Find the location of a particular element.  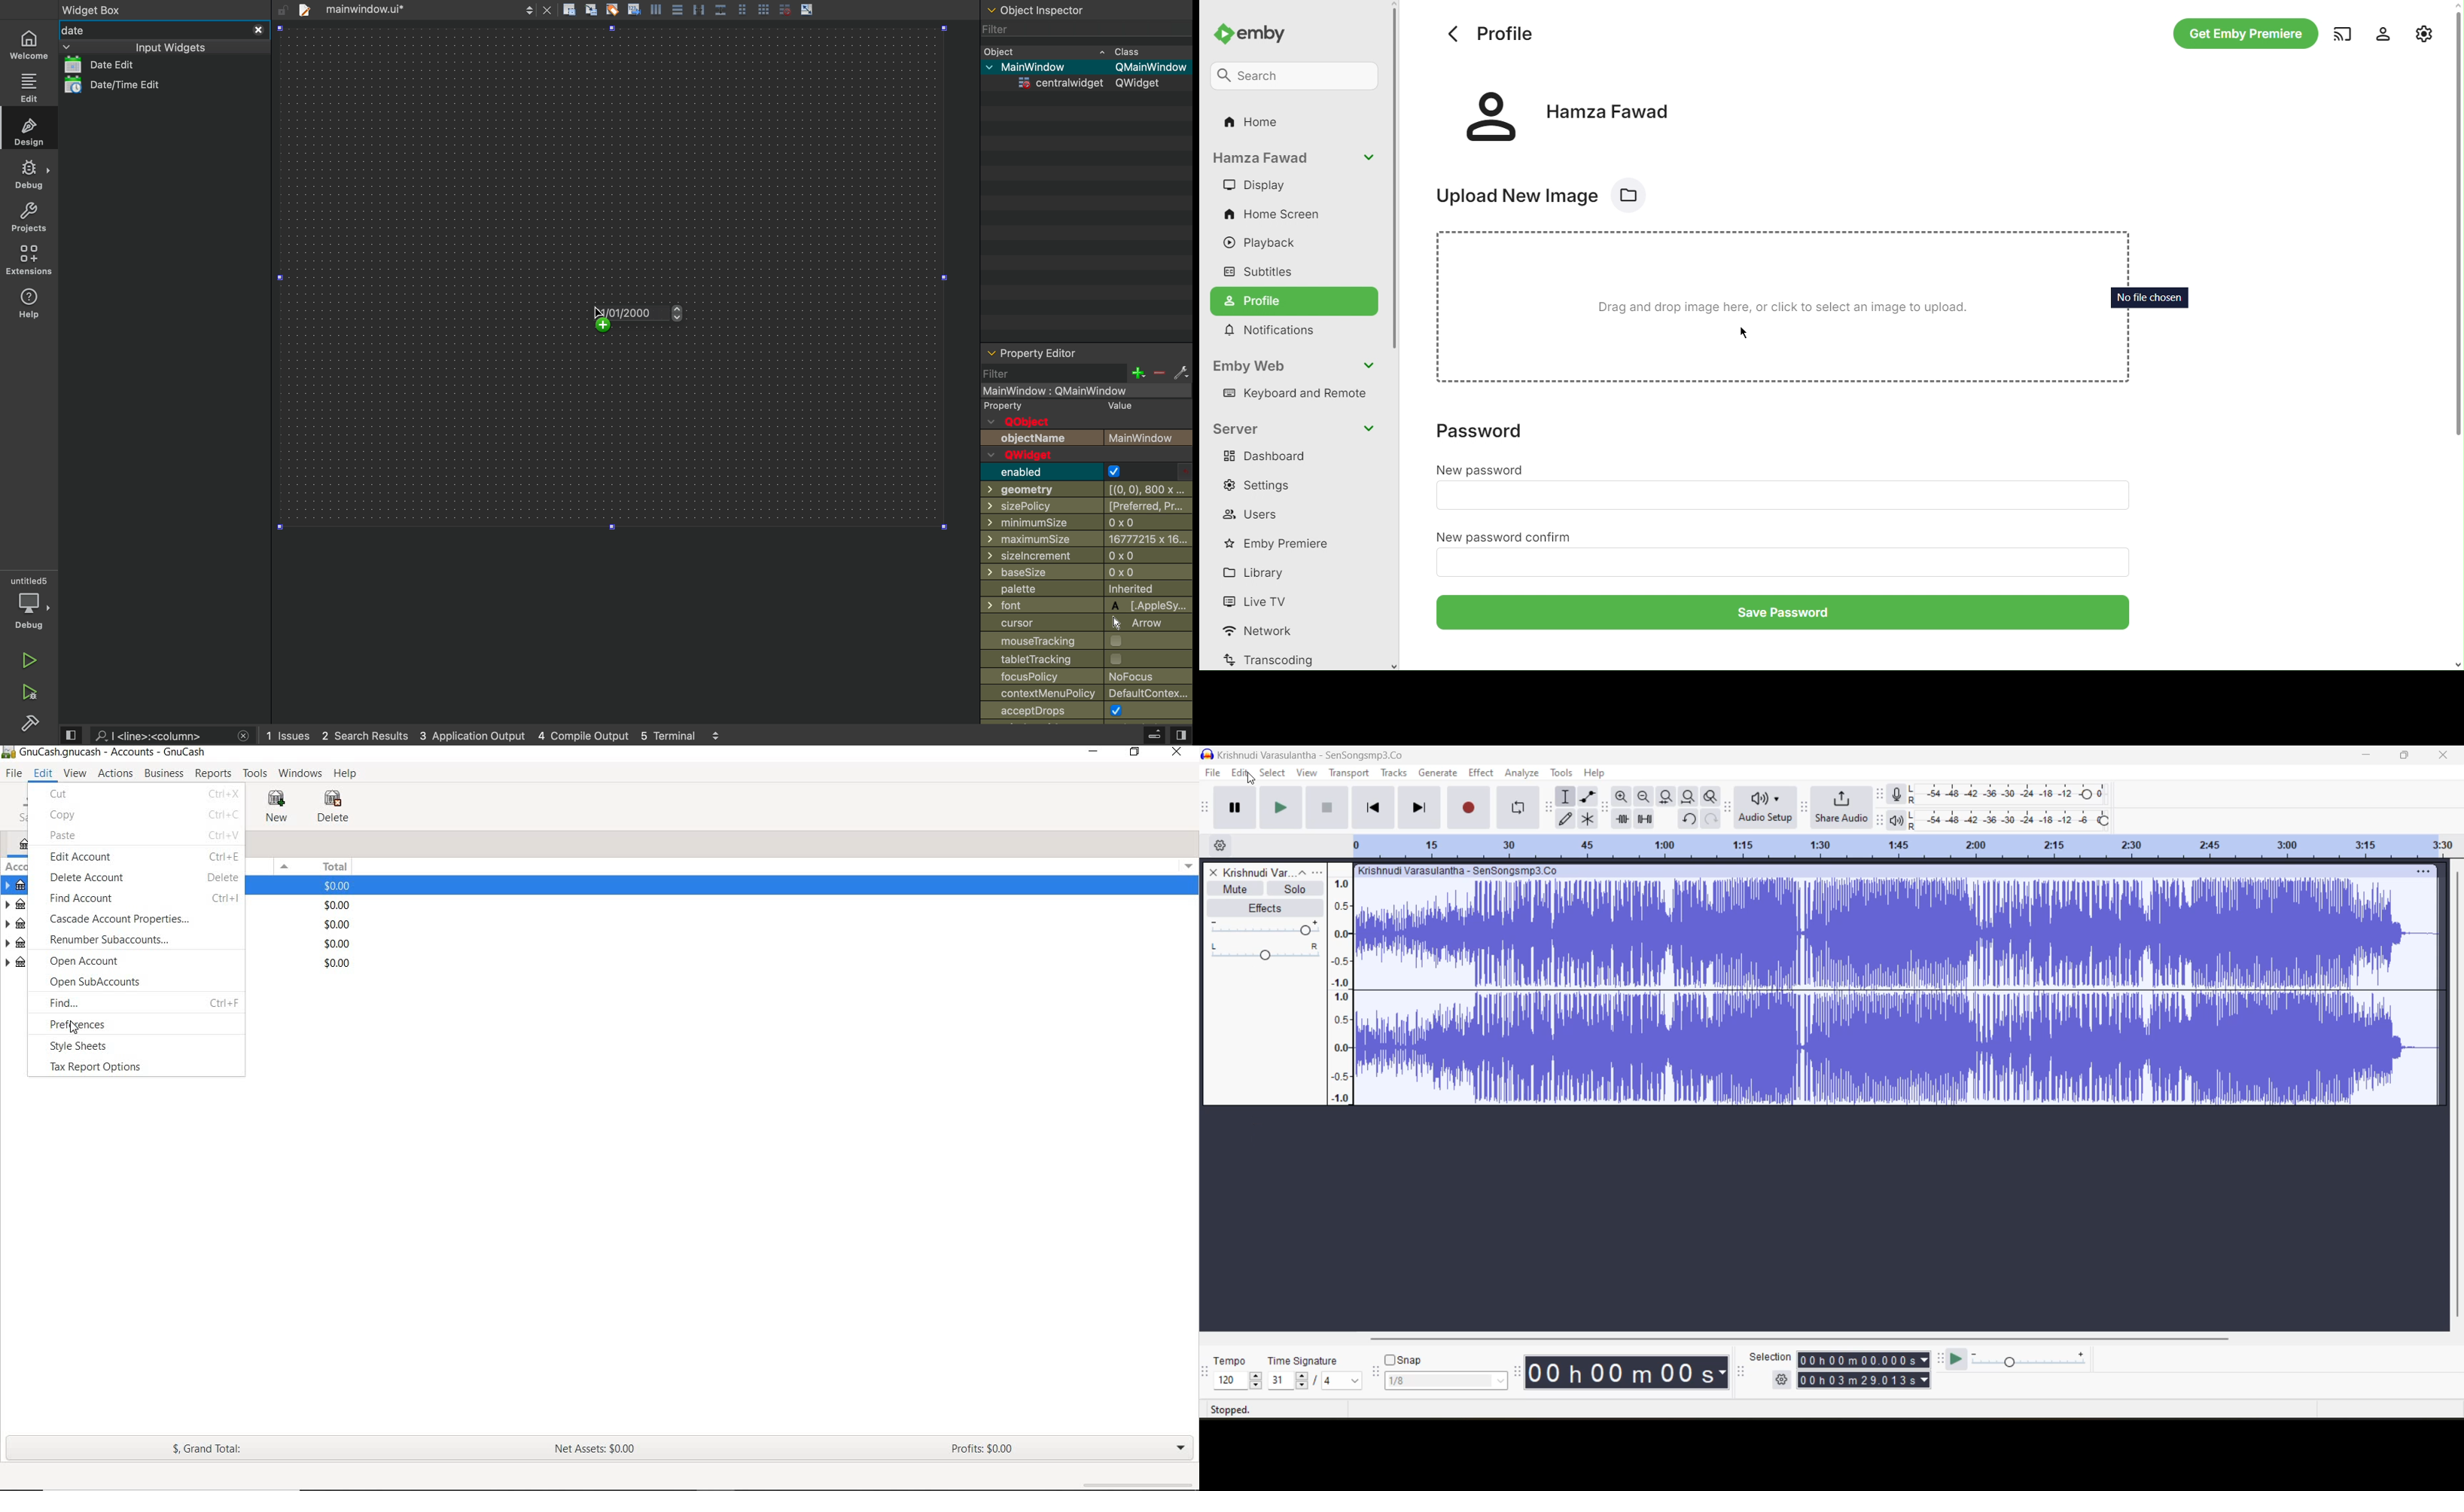

playback meter is located at coordinates (1897, 819).